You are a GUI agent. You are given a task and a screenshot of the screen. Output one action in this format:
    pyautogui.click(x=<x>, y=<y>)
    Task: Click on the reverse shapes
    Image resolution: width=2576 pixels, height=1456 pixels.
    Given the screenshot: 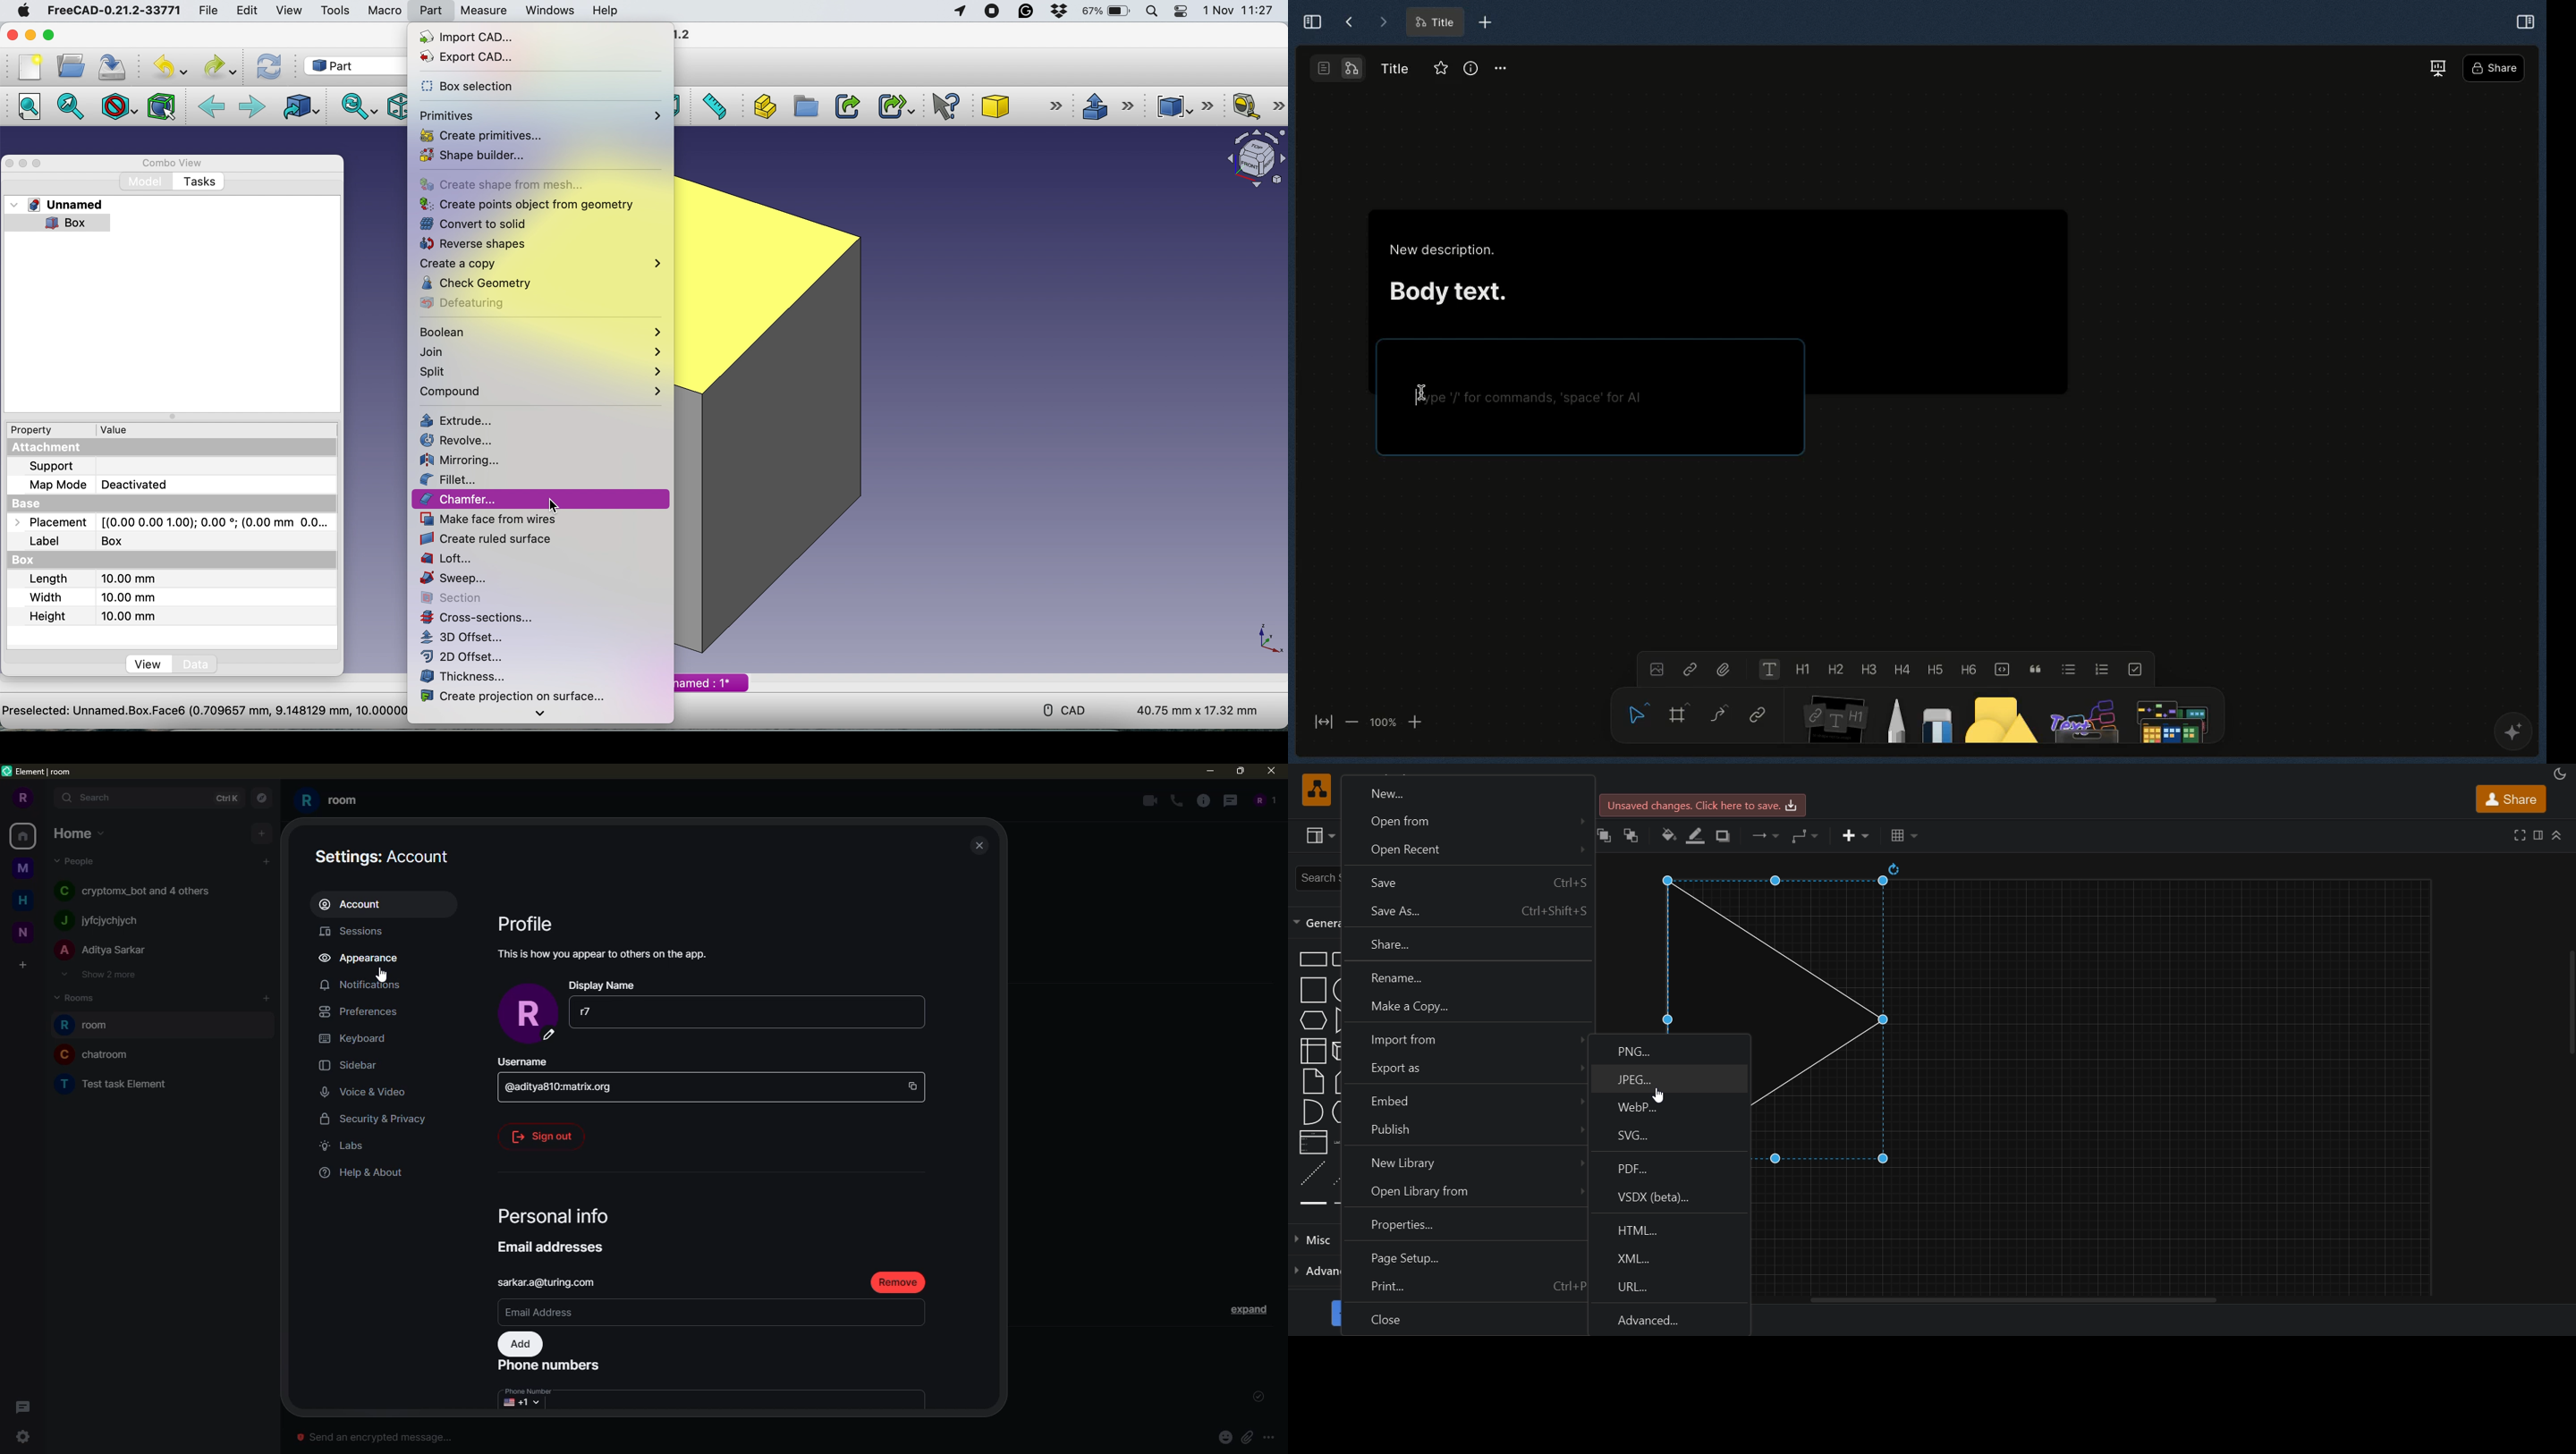 What is the action you would take?
    pyautogui.click(x=487, y=245)
    